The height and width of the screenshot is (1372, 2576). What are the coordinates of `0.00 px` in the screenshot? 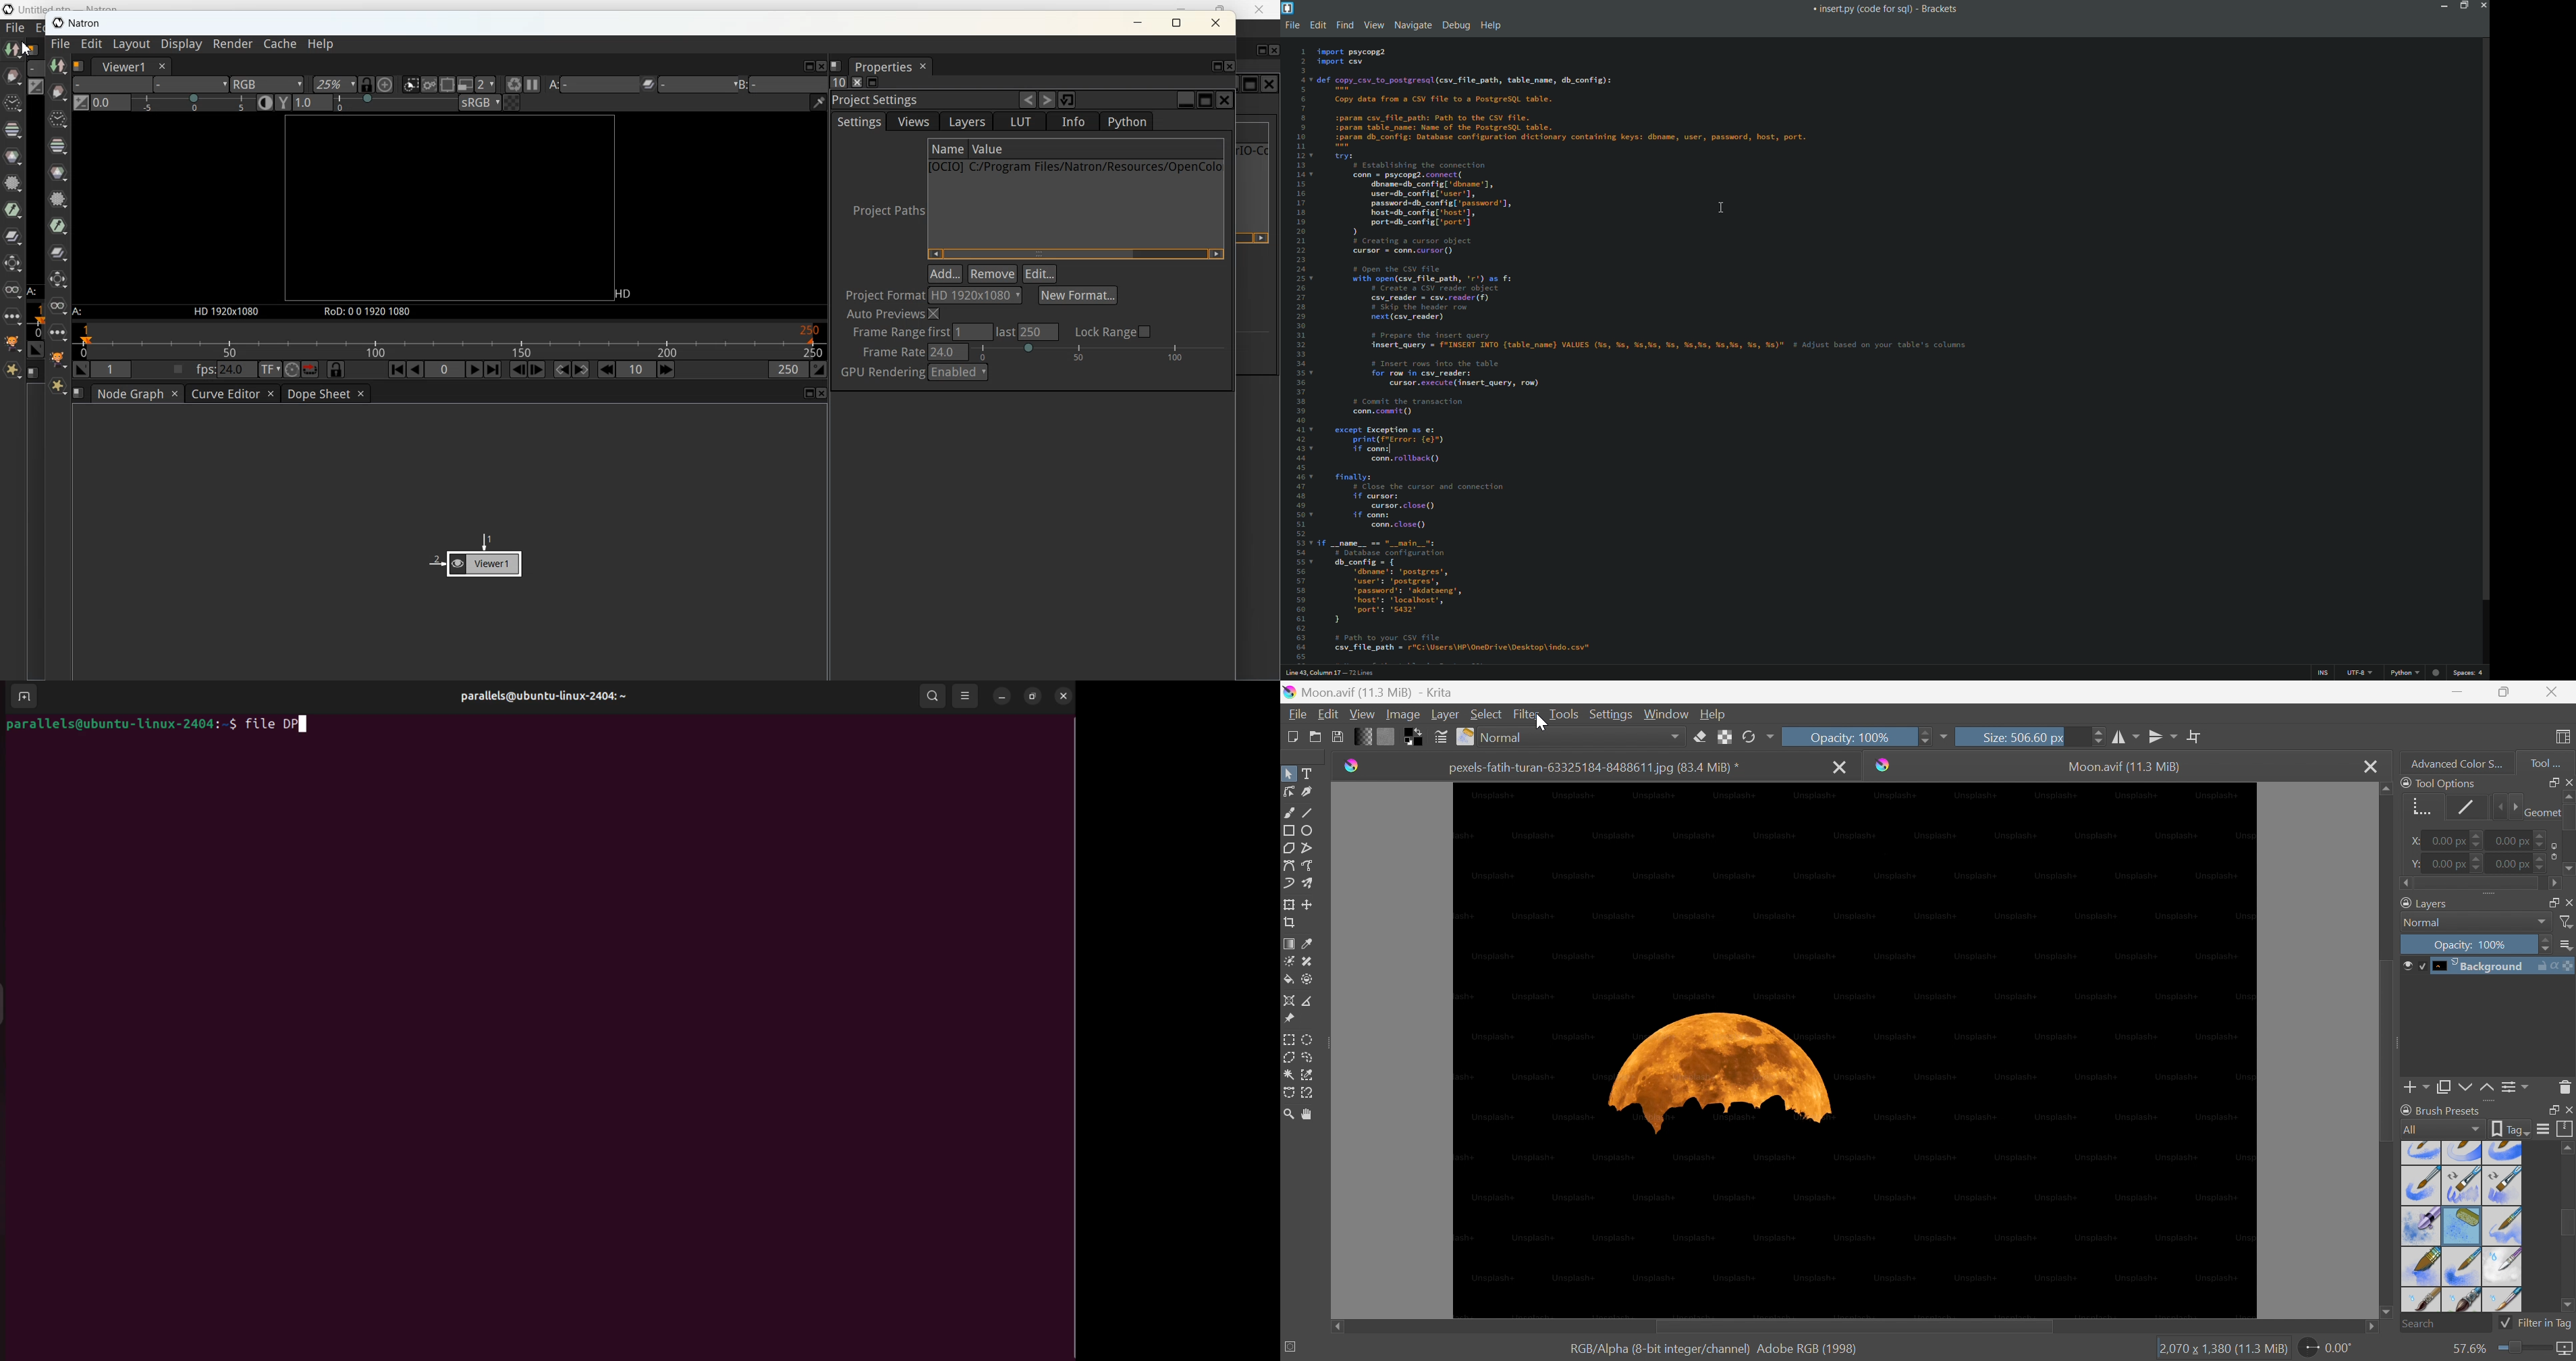 It's located at (2454, 840).